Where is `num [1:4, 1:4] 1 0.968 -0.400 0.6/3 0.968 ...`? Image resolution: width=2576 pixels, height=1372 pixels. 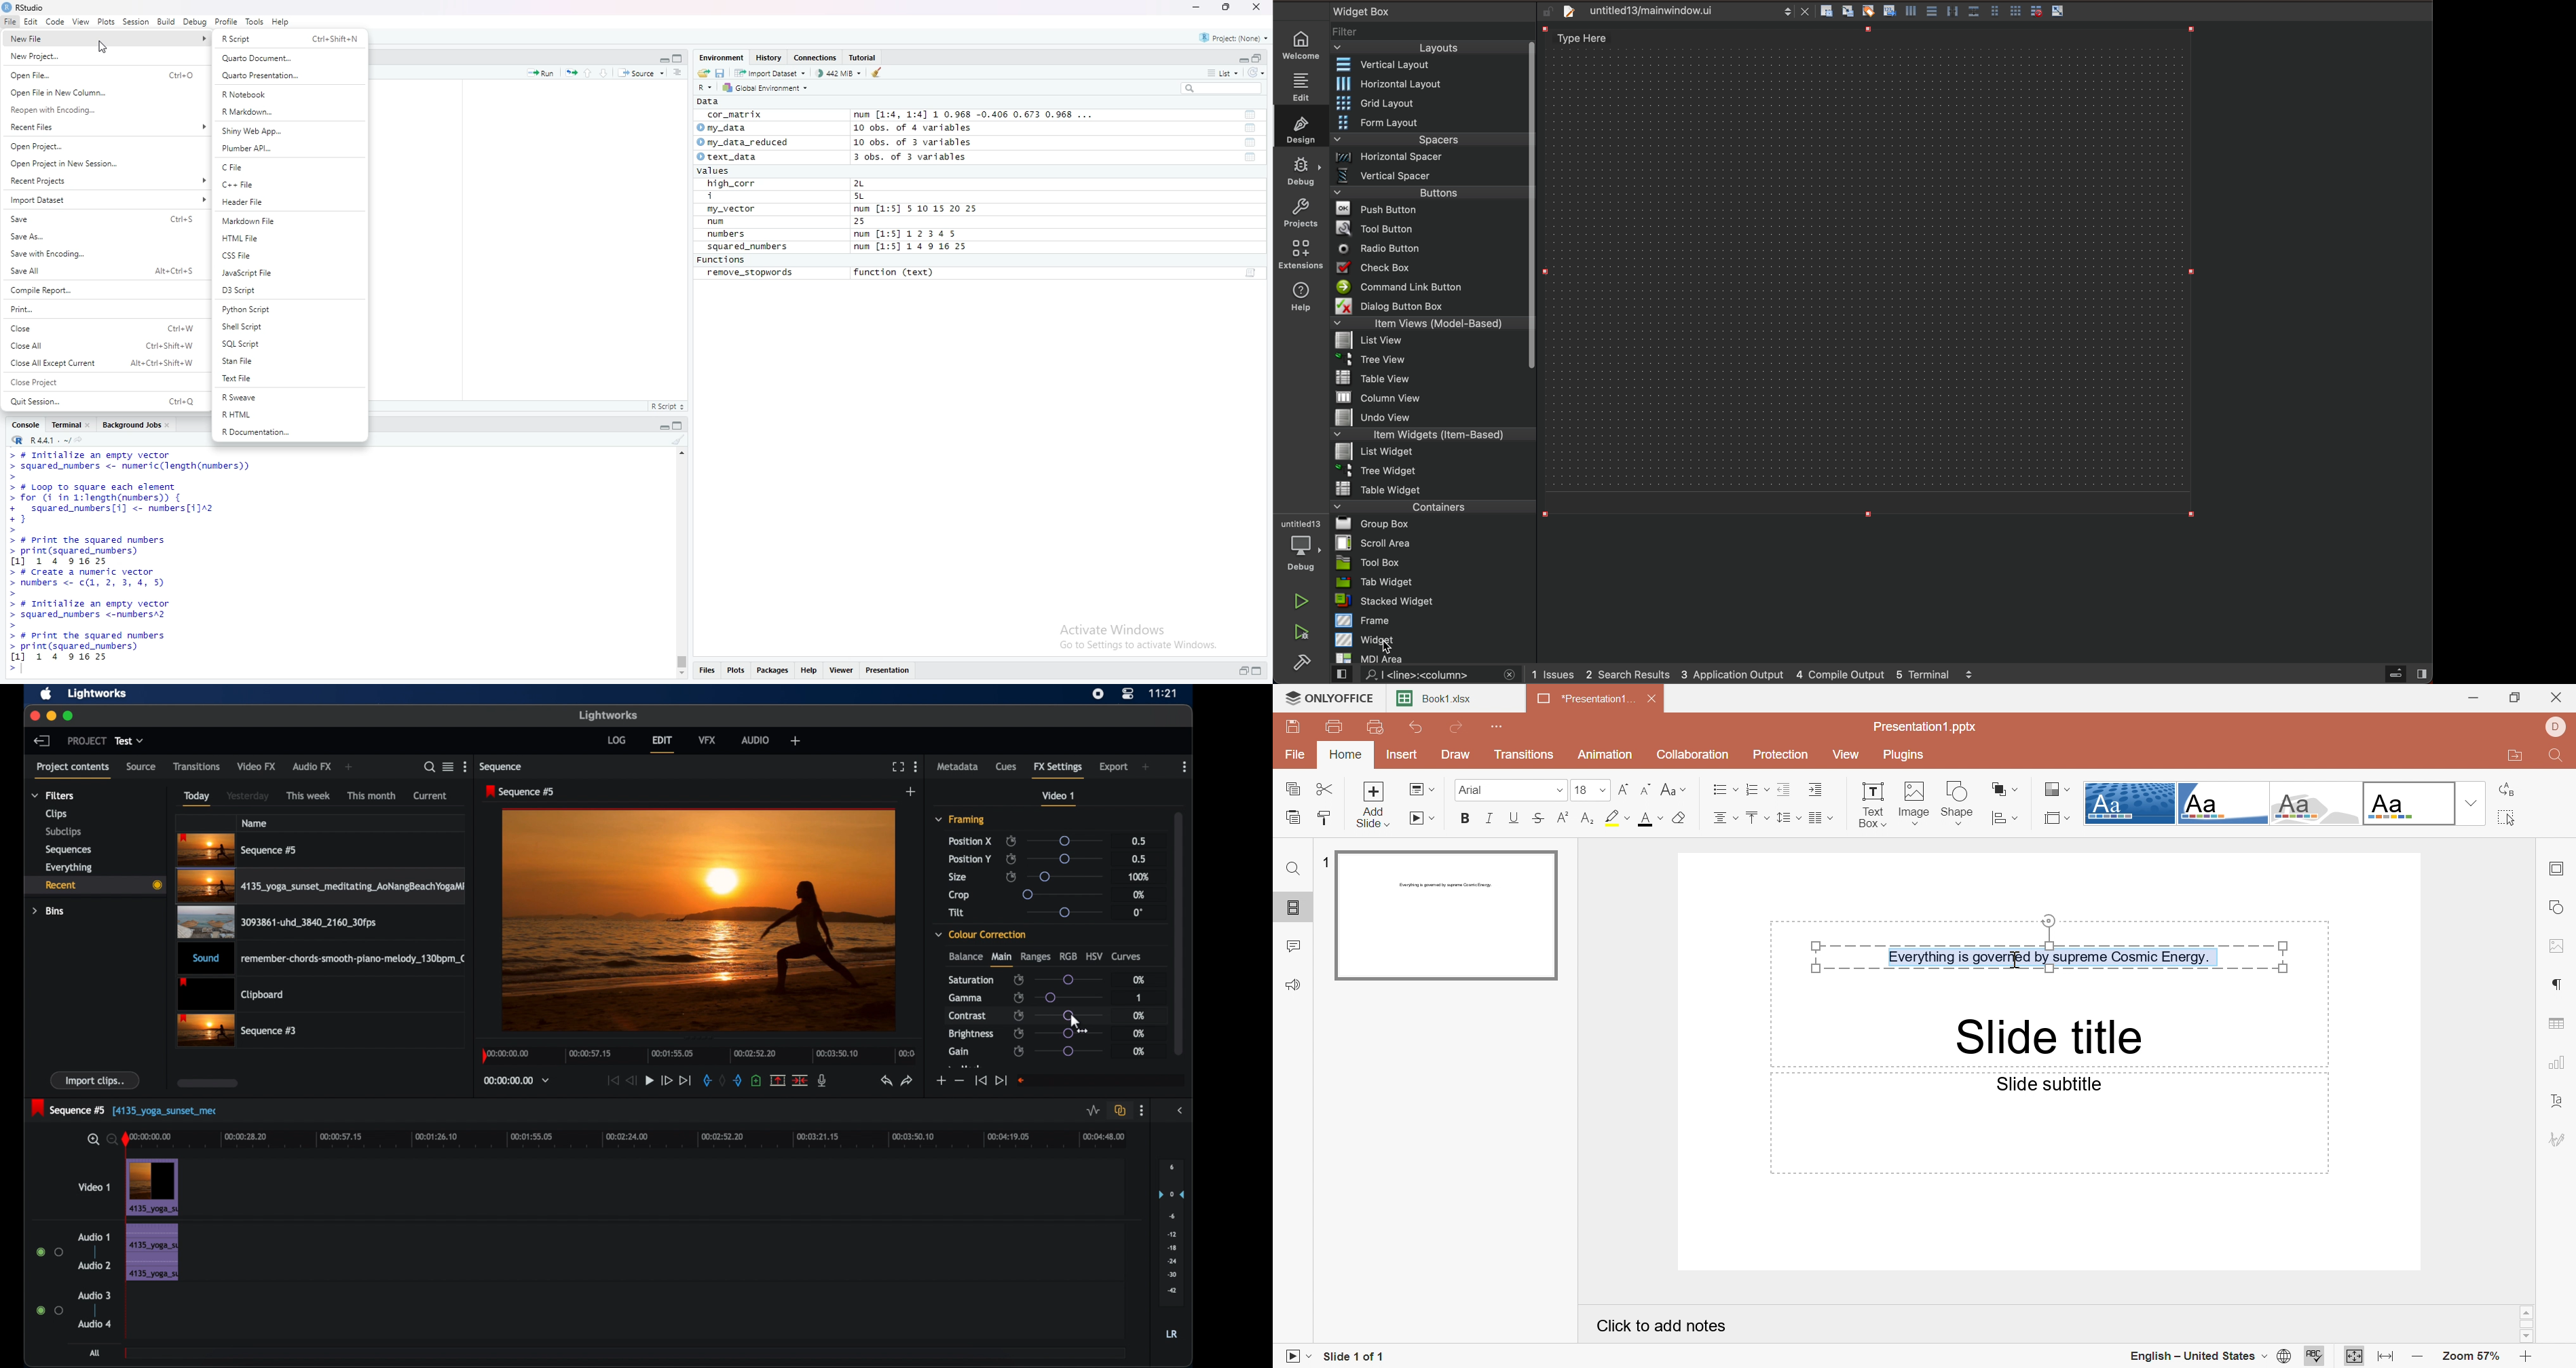
num [1:4, 1:4] 1 0.968 -0.400 0.6/3 0.968 ... is located at coordinates (975, 112).